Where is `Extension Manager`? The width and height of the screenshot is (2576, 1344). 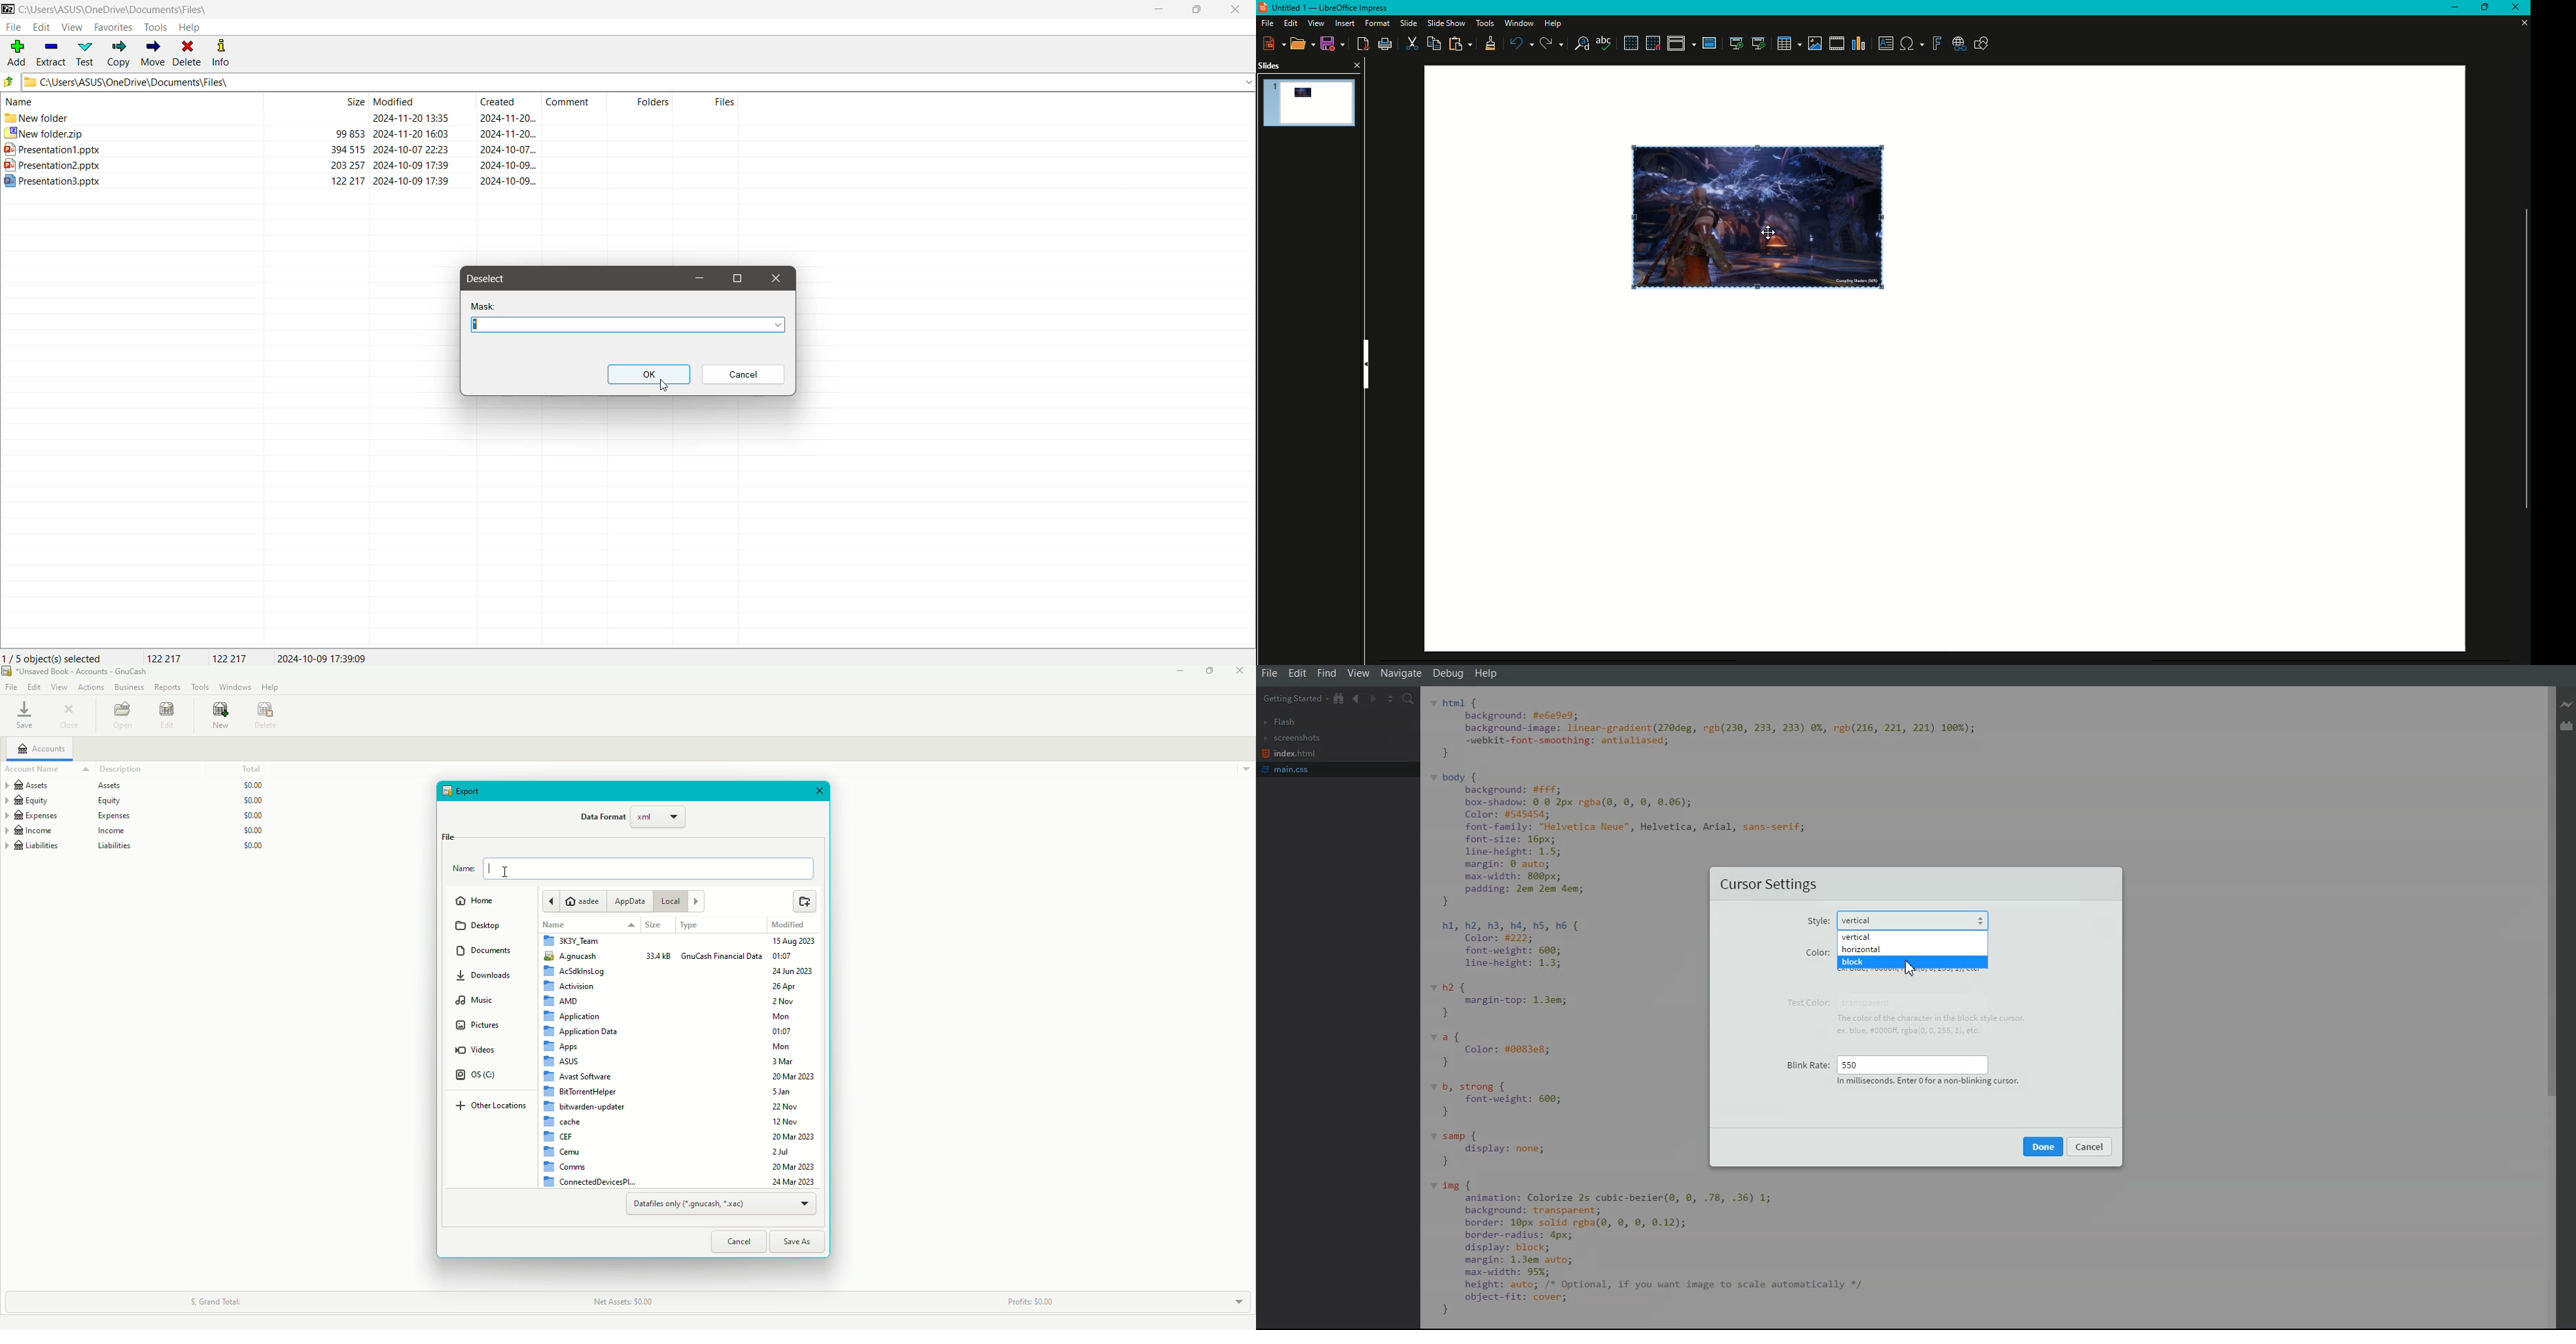 Extension Manager is located at coordinates (2568, 726).